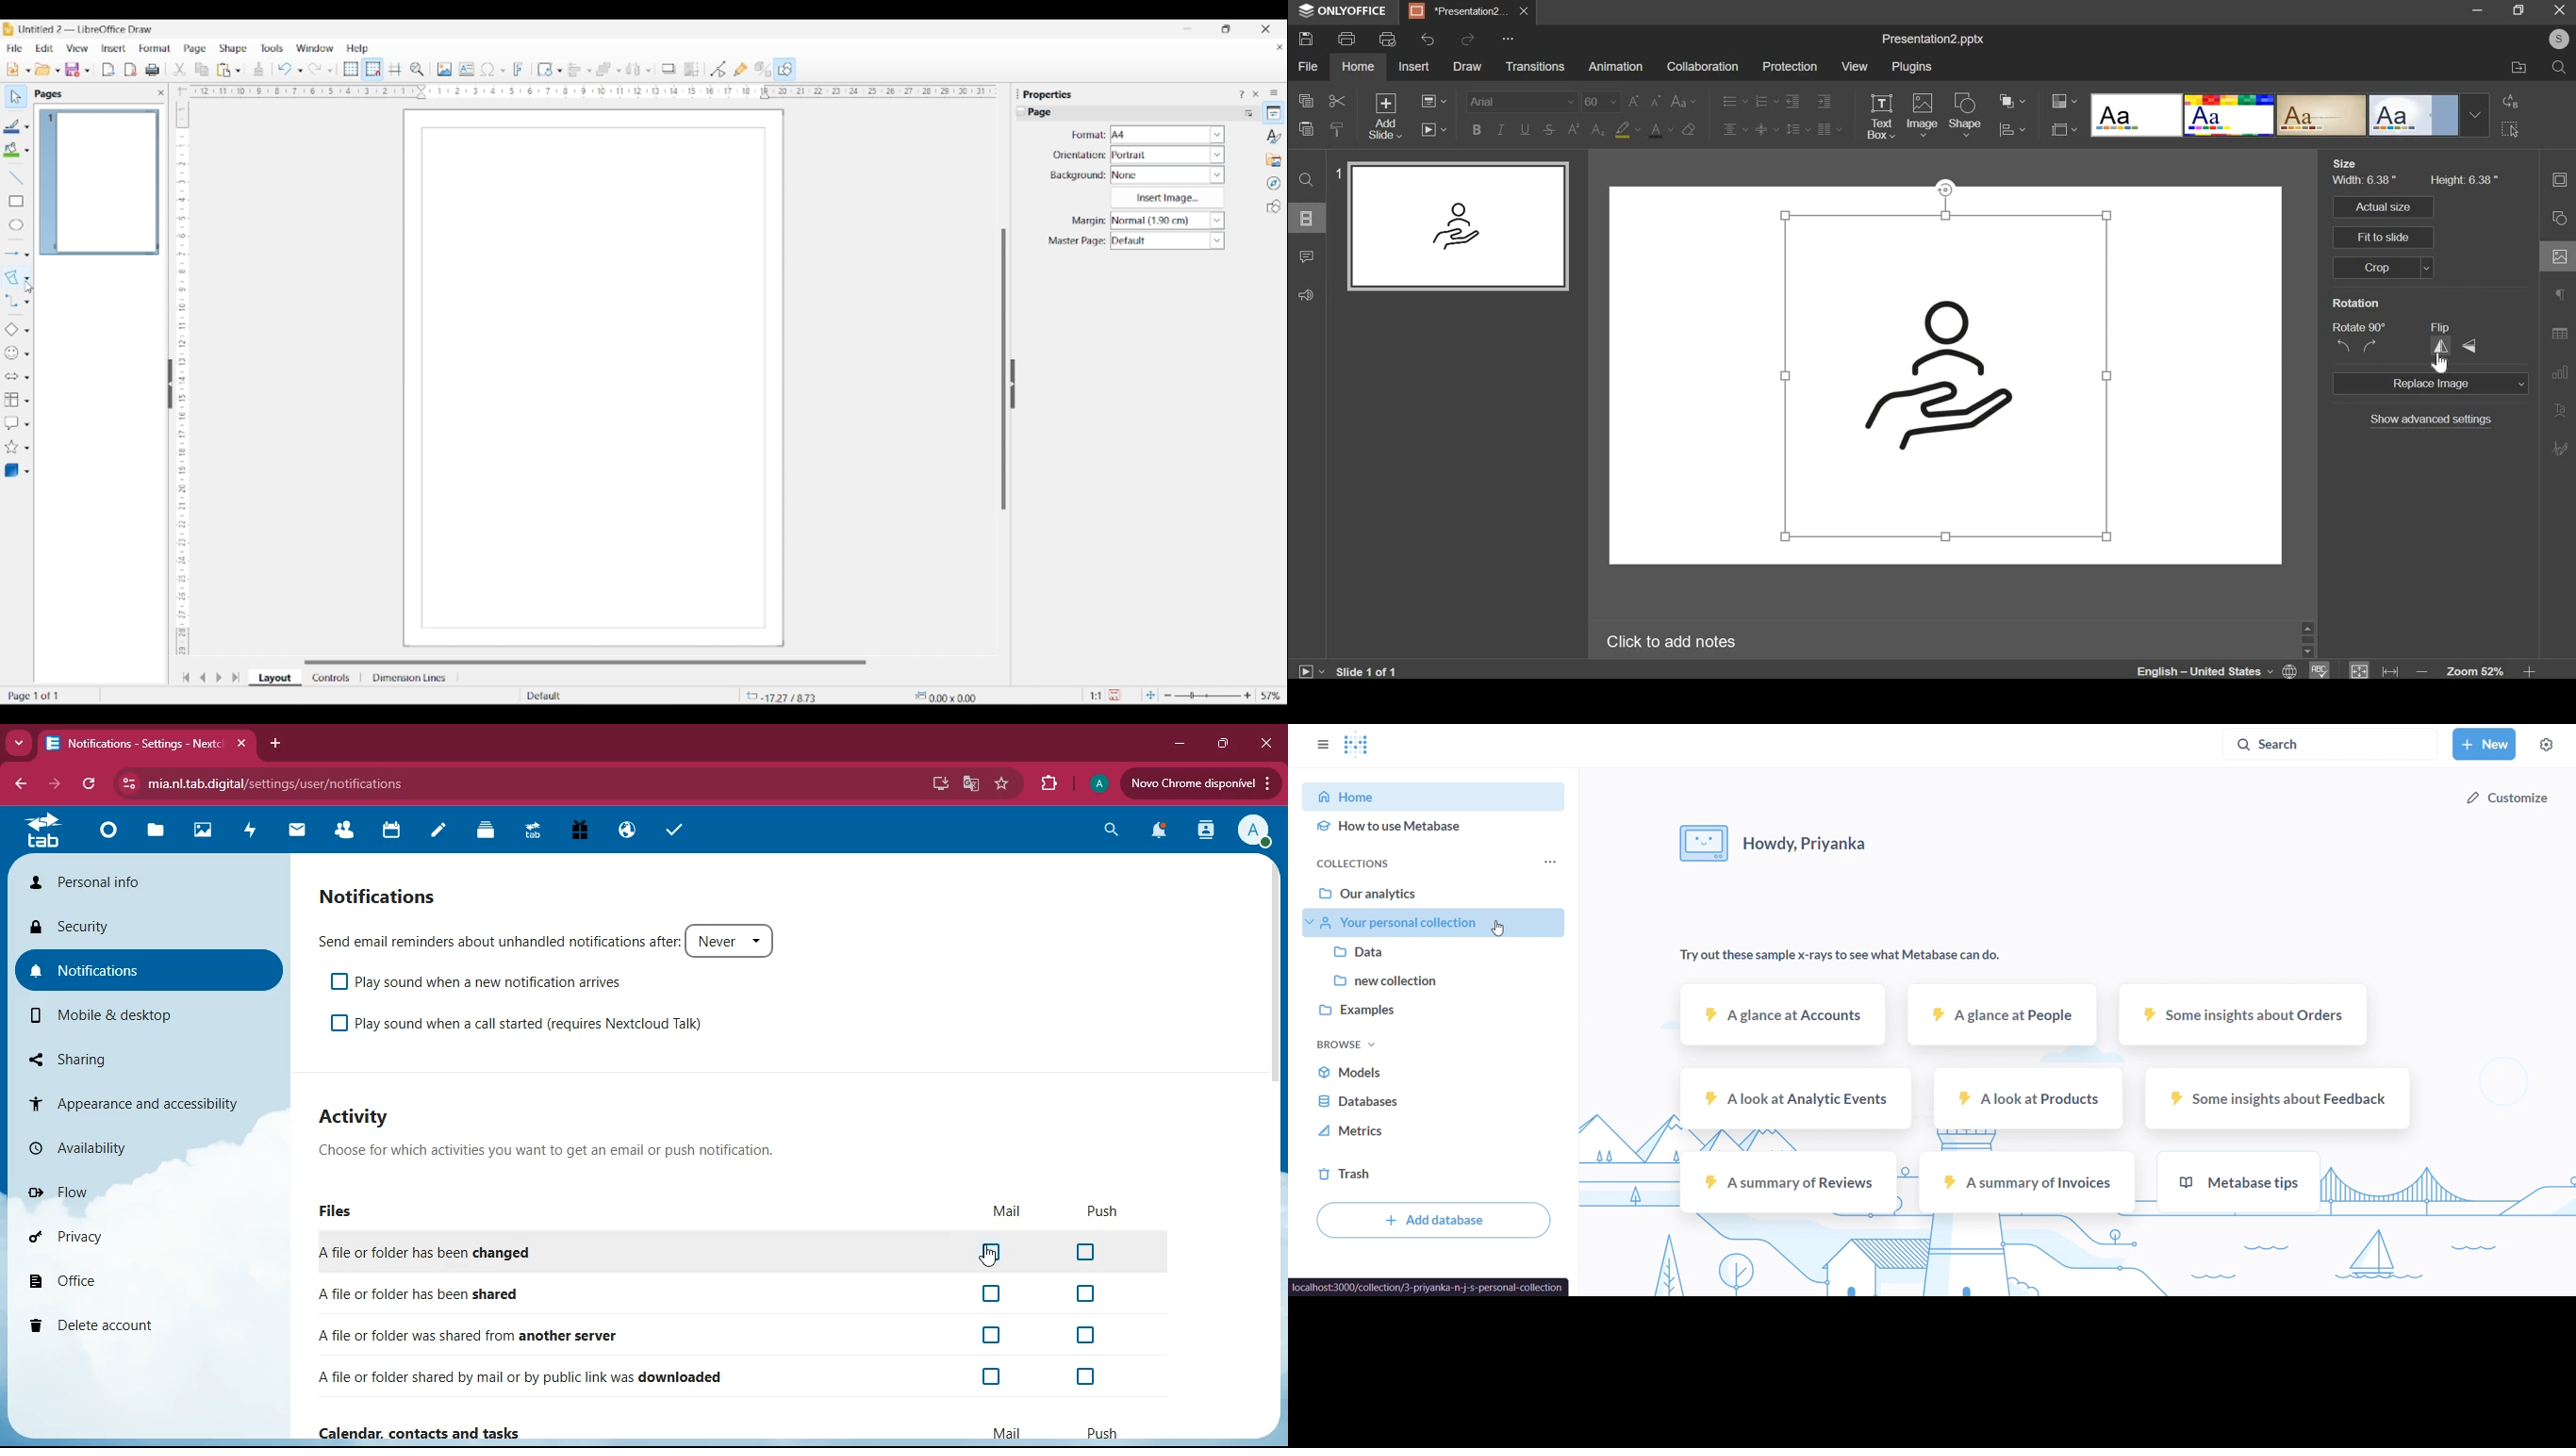  What do you see at coordinates (18, 744) in the screenshot?
I see `more` at bounding box center [18, 744].